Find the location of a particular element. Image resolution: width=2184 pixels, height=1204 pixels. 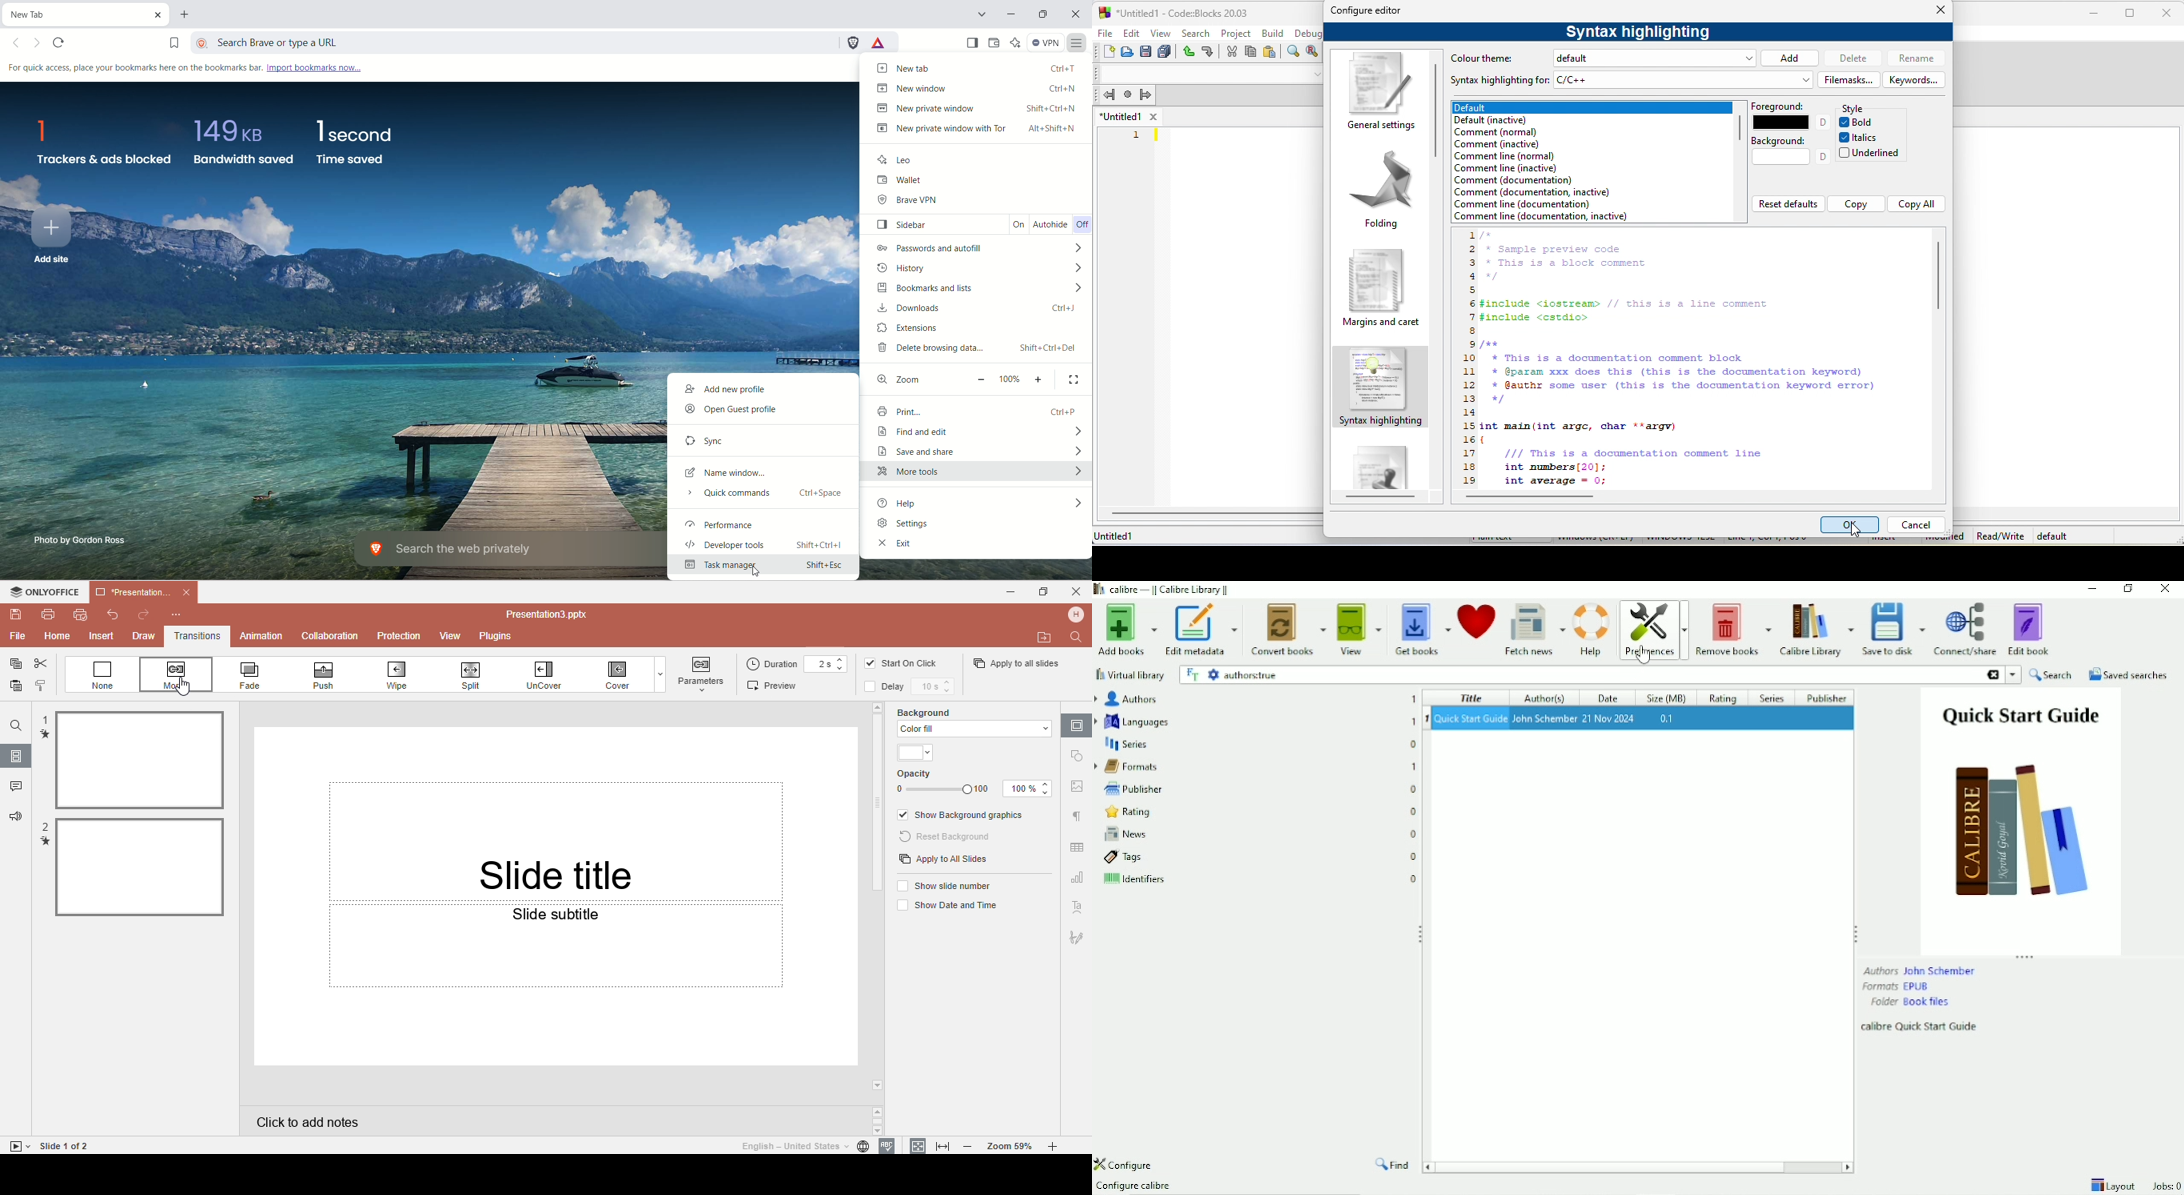

search tab is located at coordinates (984, 14).